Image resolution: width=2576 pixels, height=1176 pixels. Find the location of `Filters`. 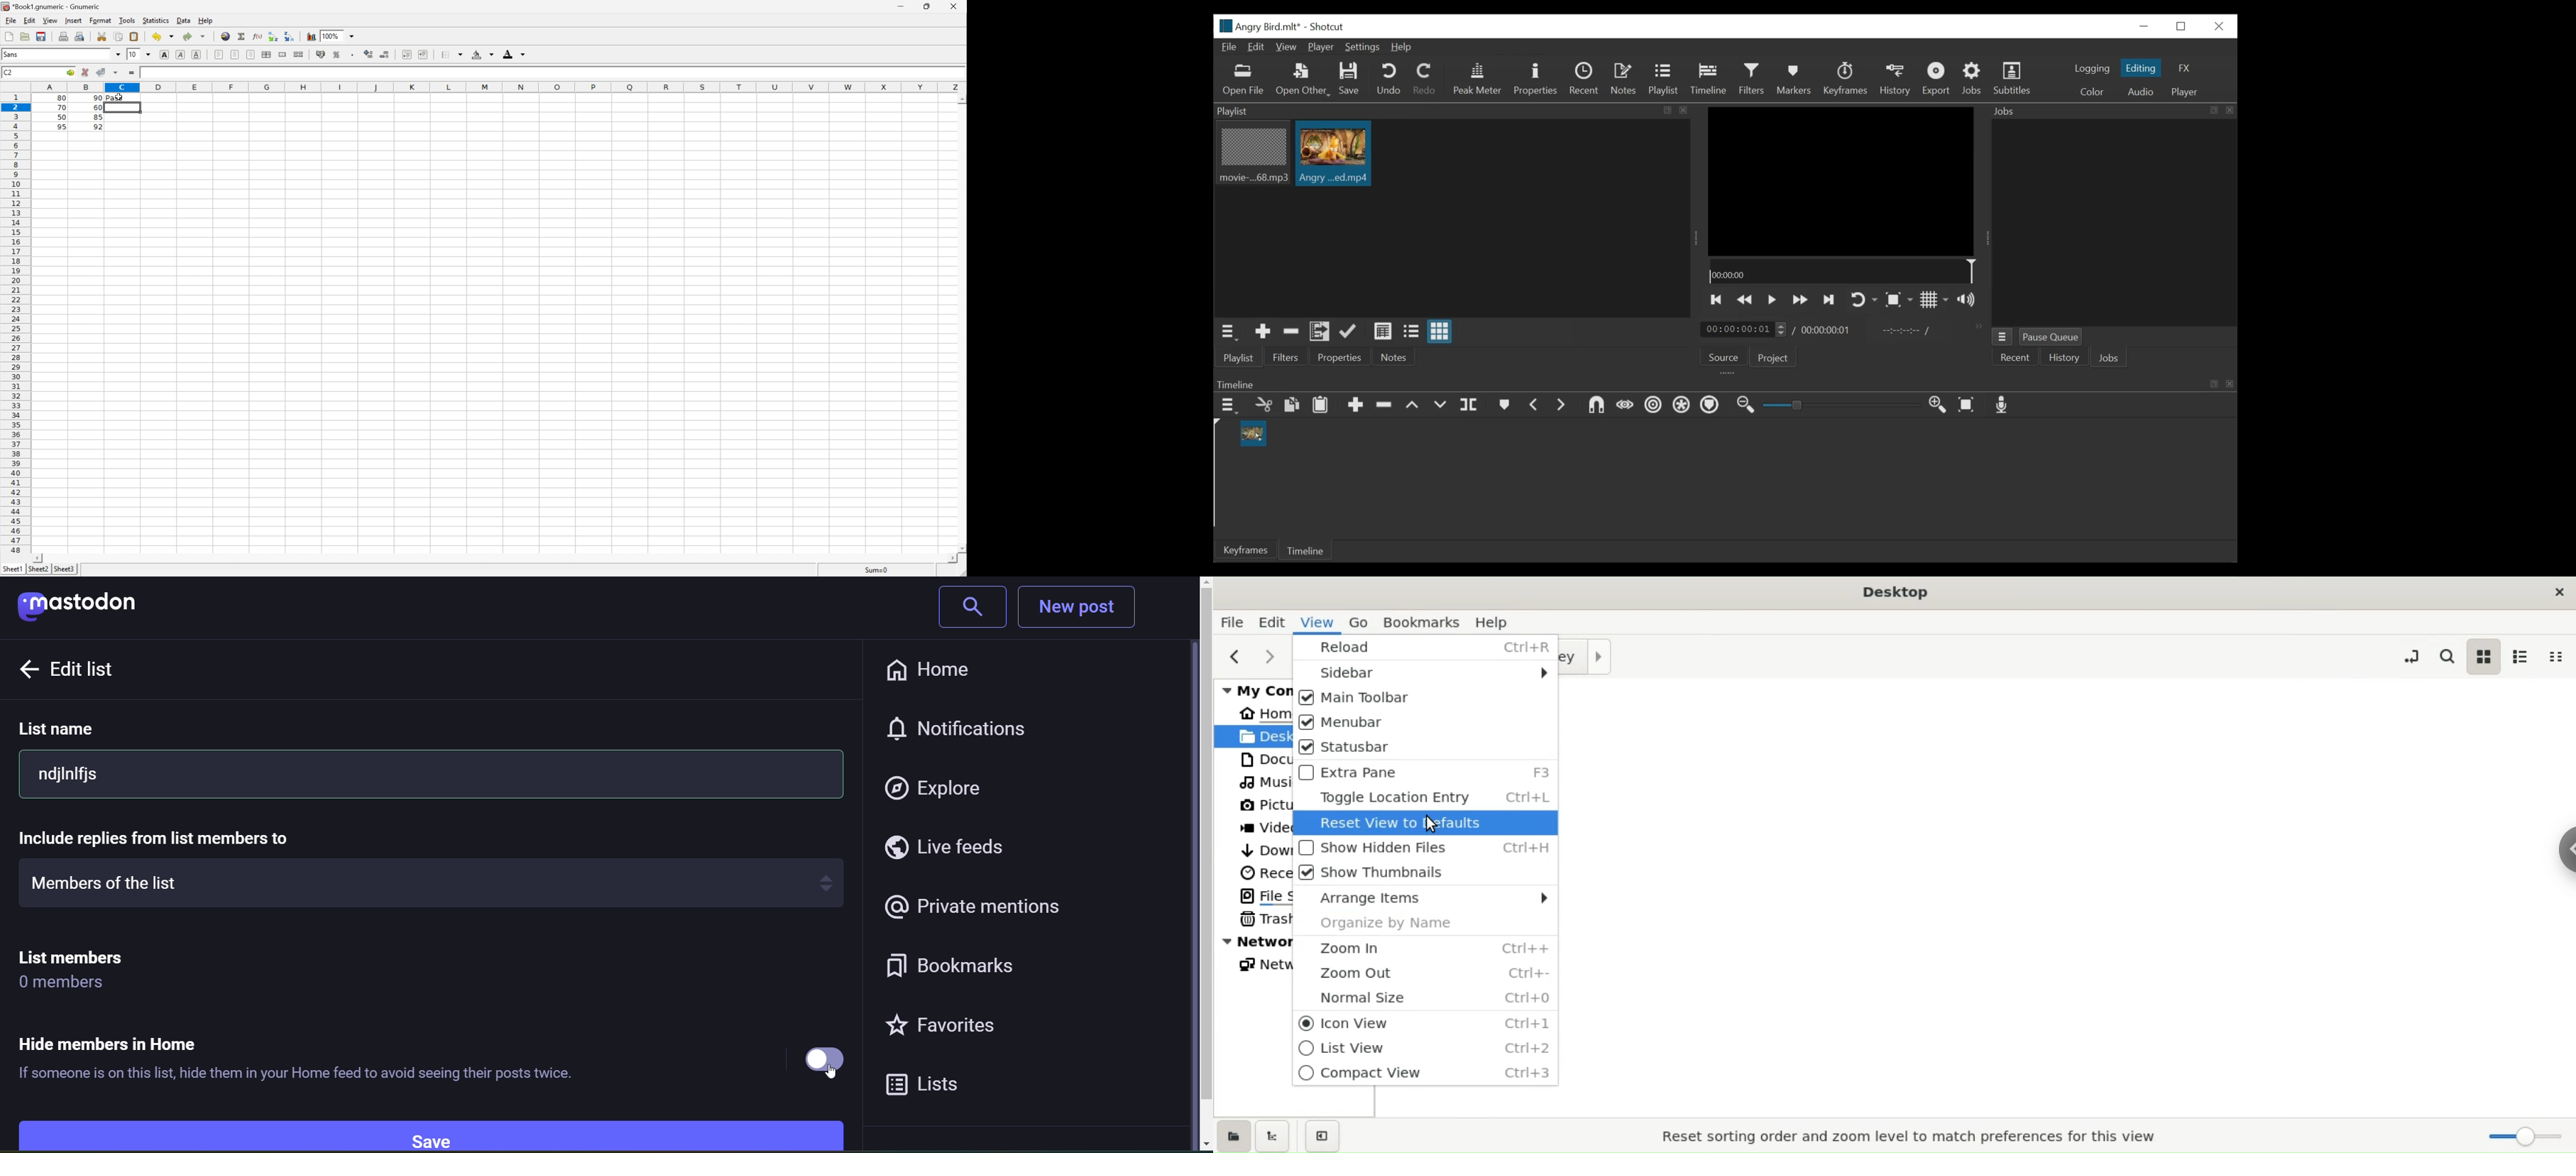

Filters is located at coordinates (1752, 80).